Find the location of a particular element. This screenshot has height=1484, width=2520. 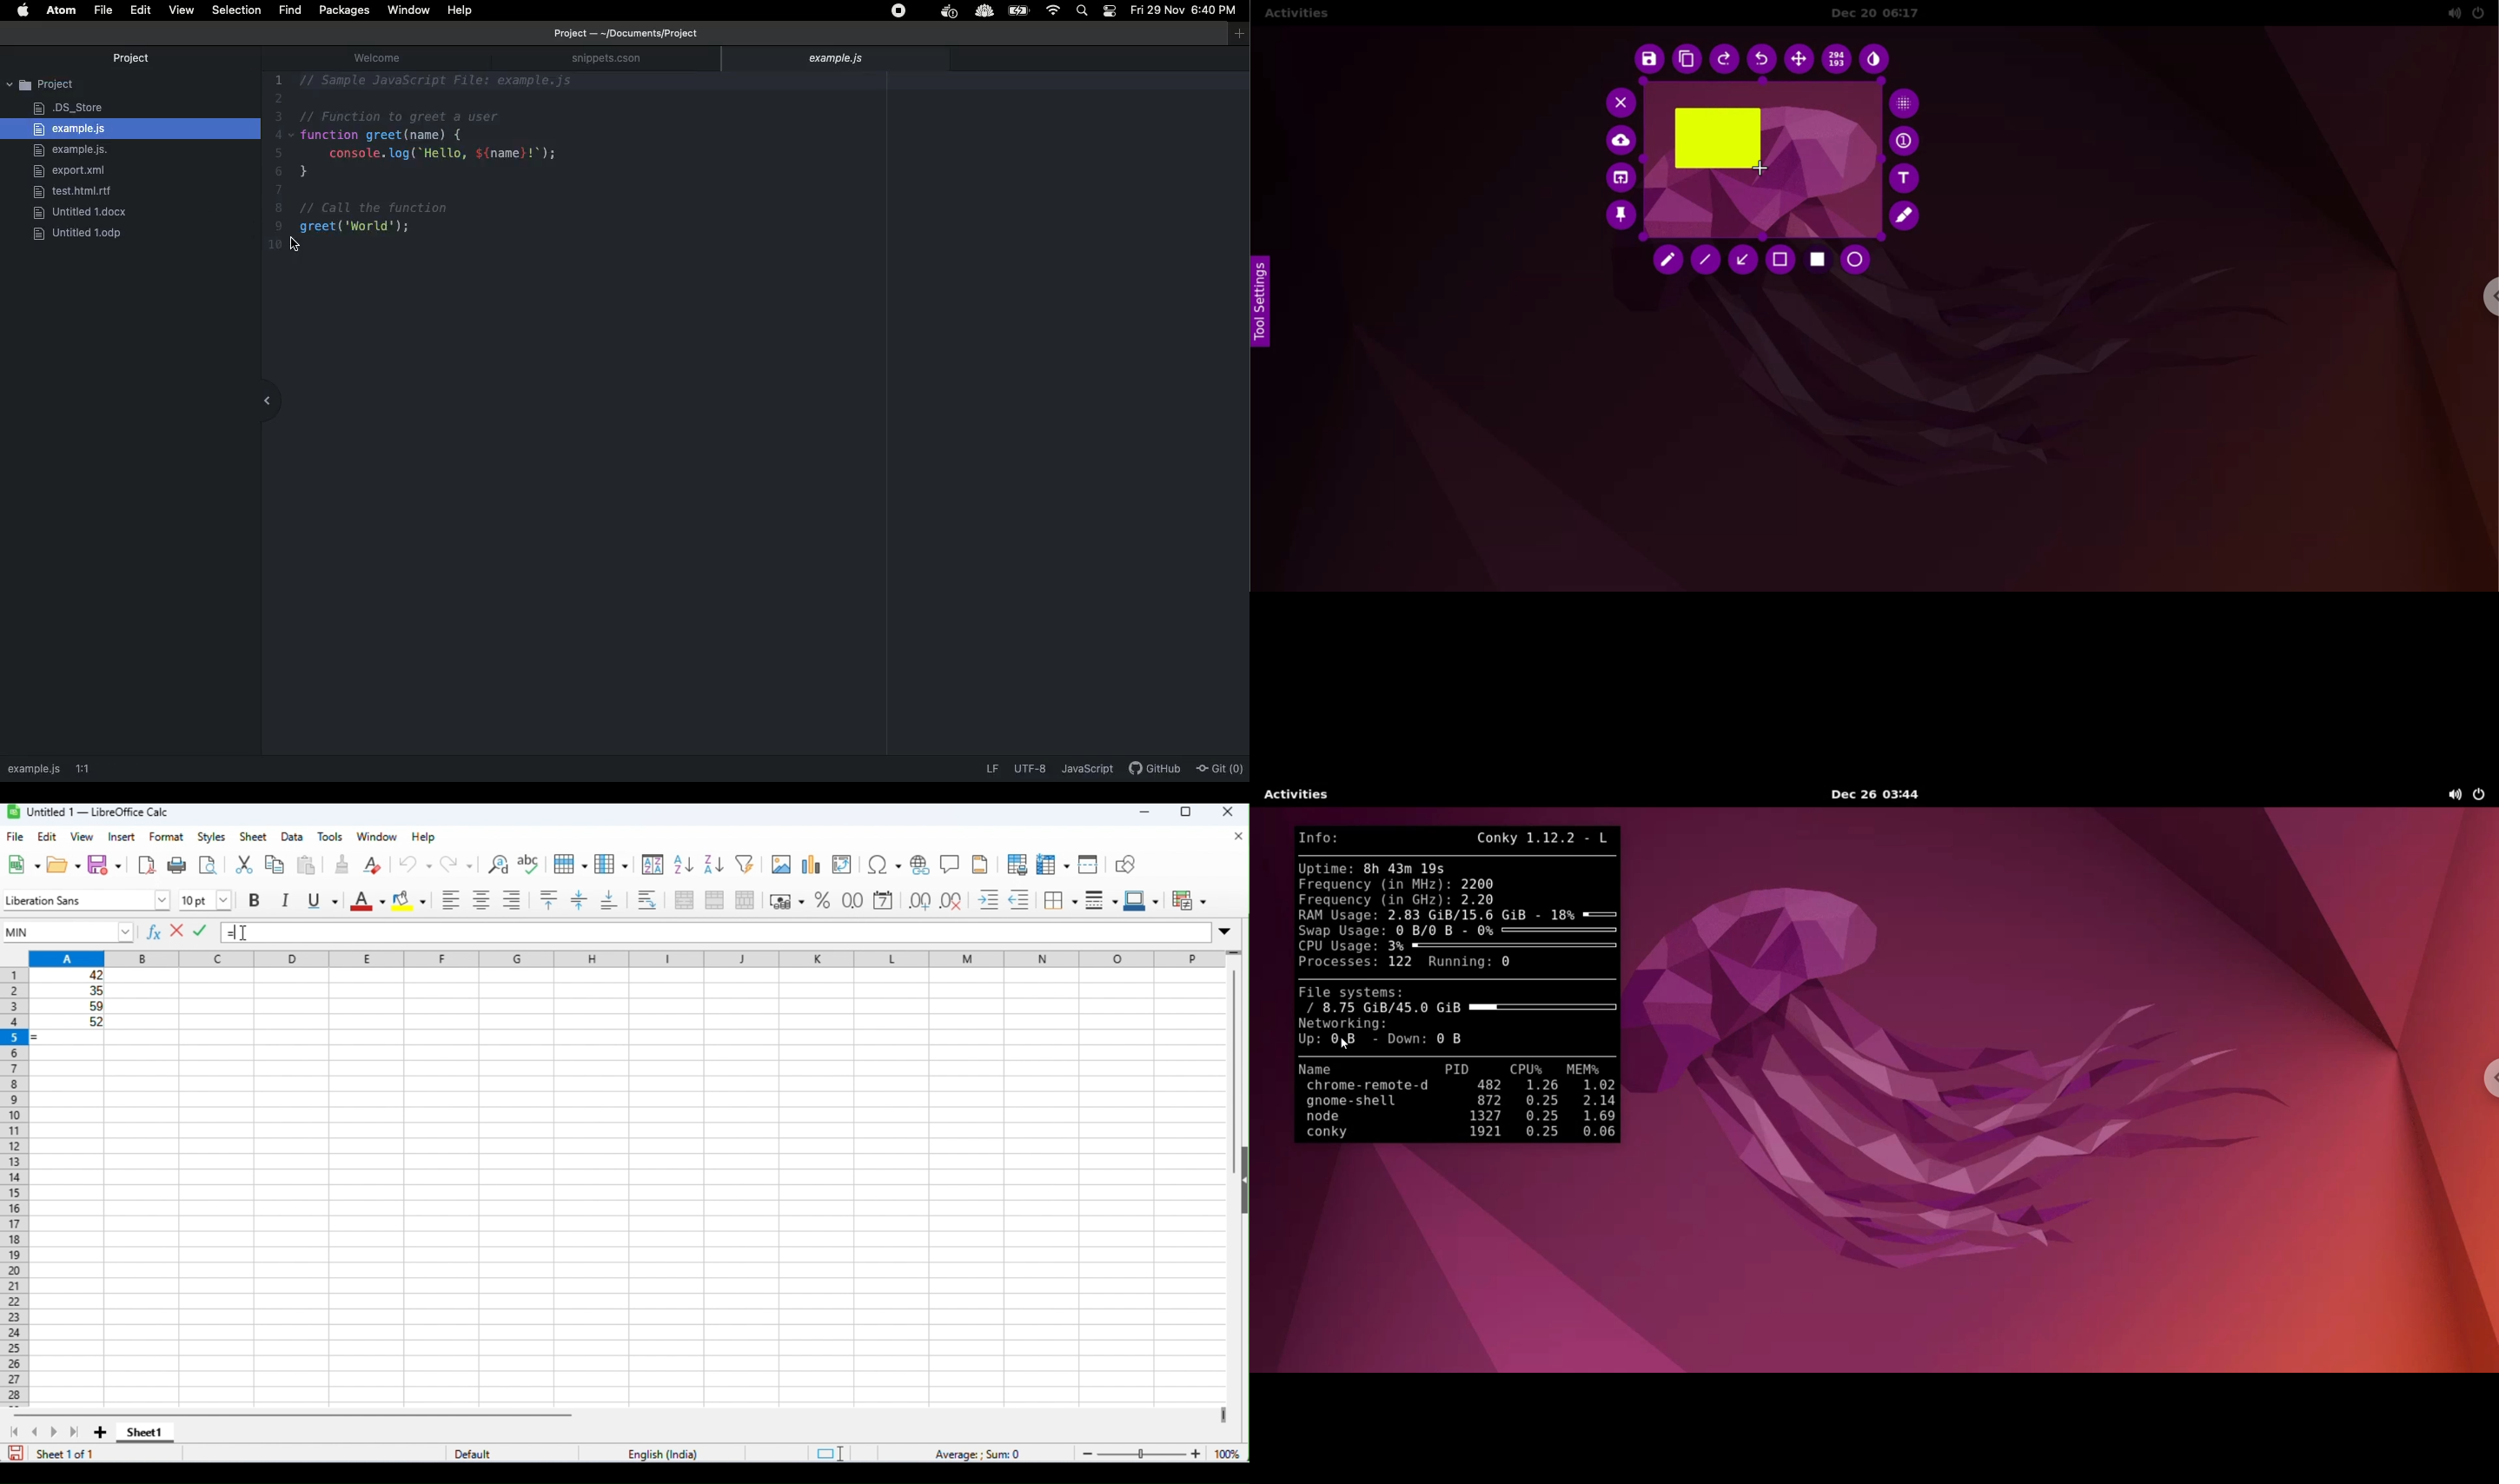

center vertically is located at coordinates (579, 900).